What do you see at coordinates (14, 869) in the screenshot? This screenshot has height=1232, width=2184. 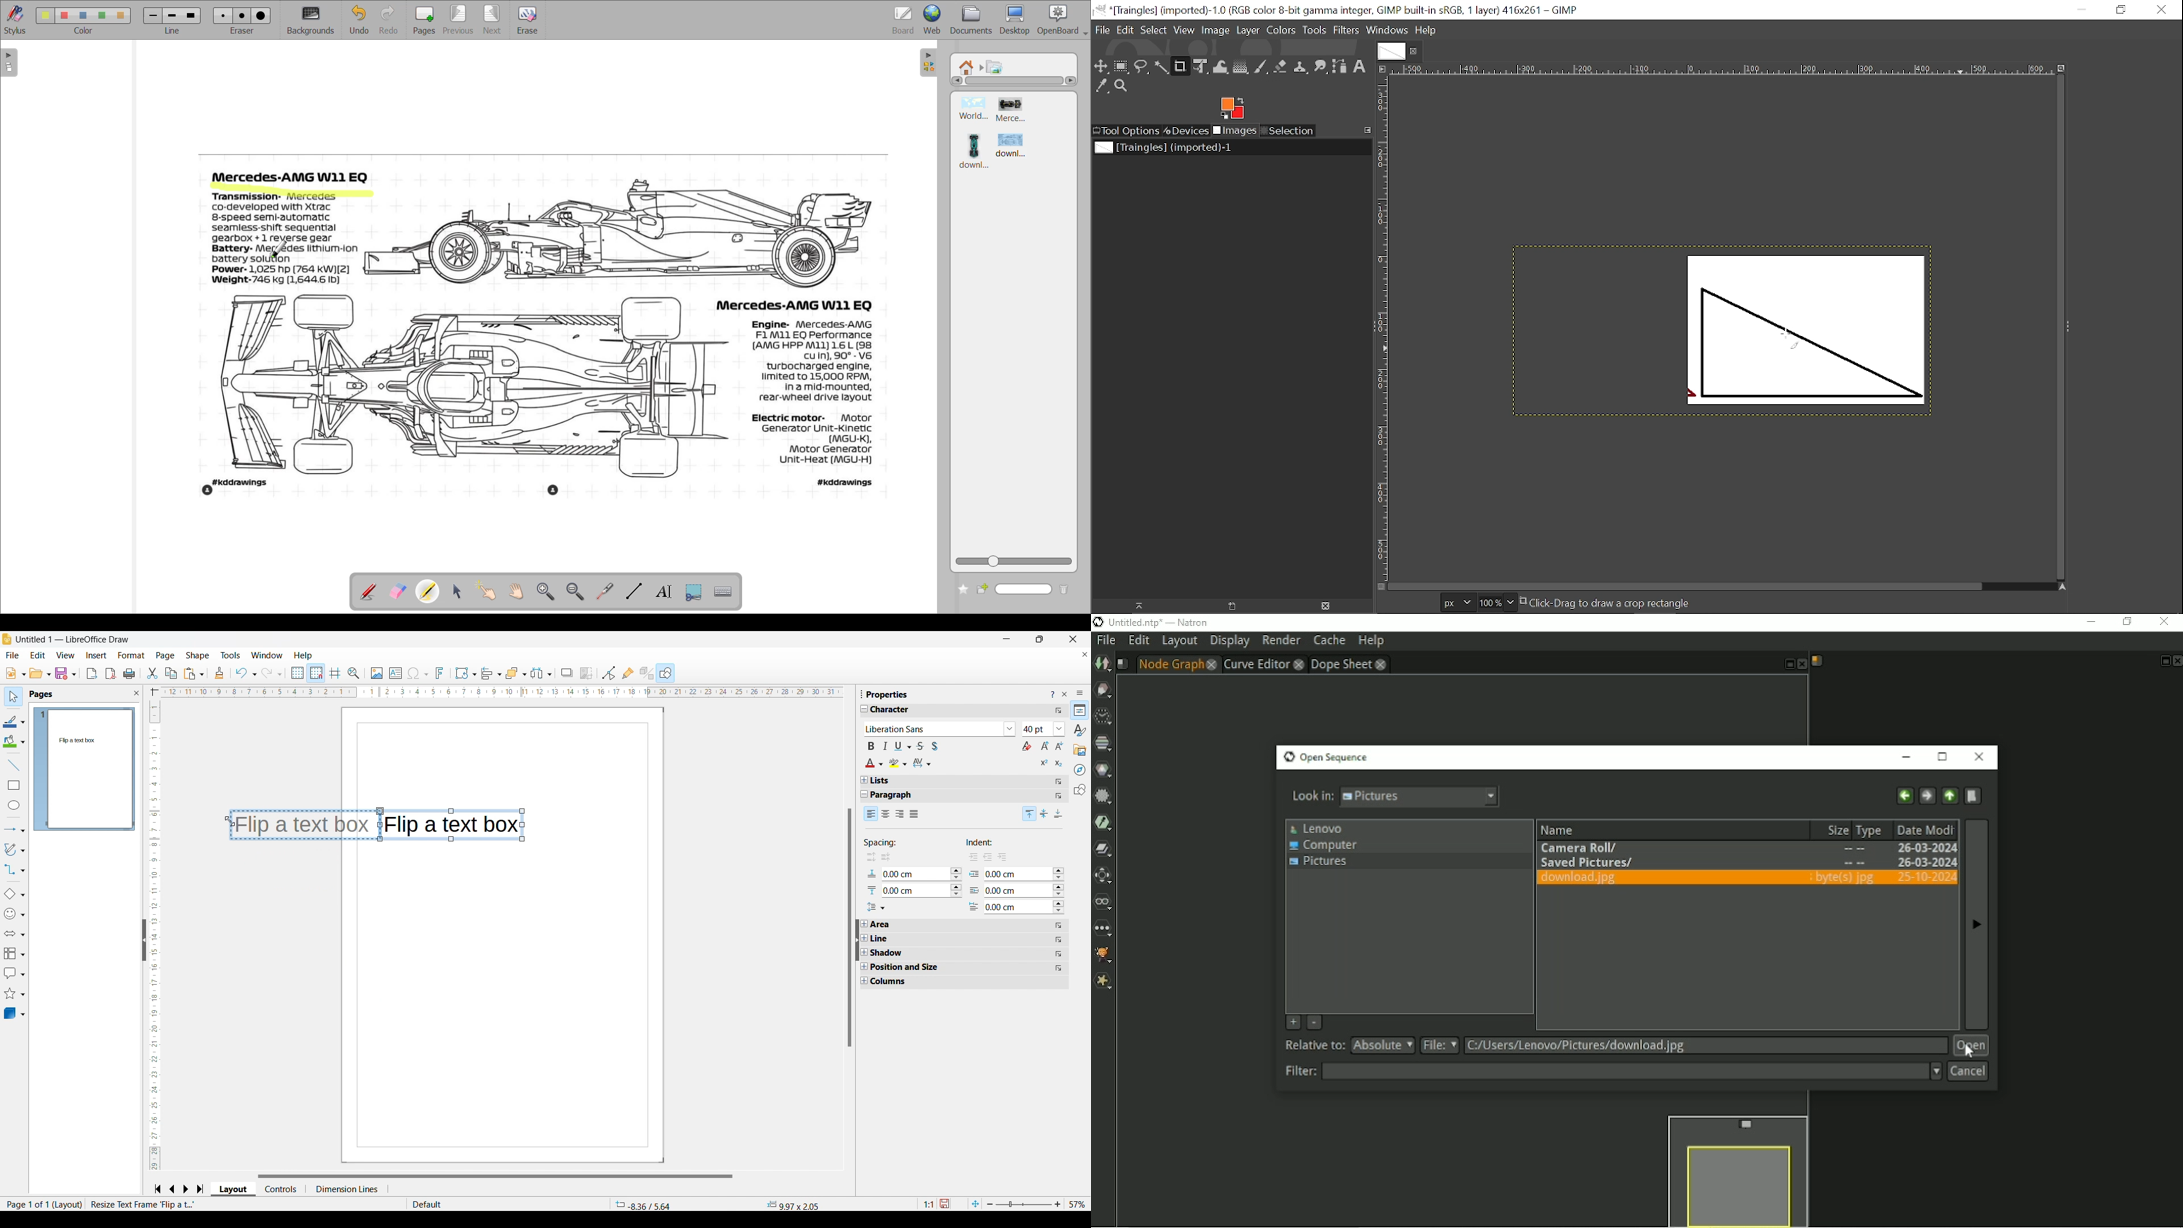 I see `Connector options` at bounding box center [14, 869].